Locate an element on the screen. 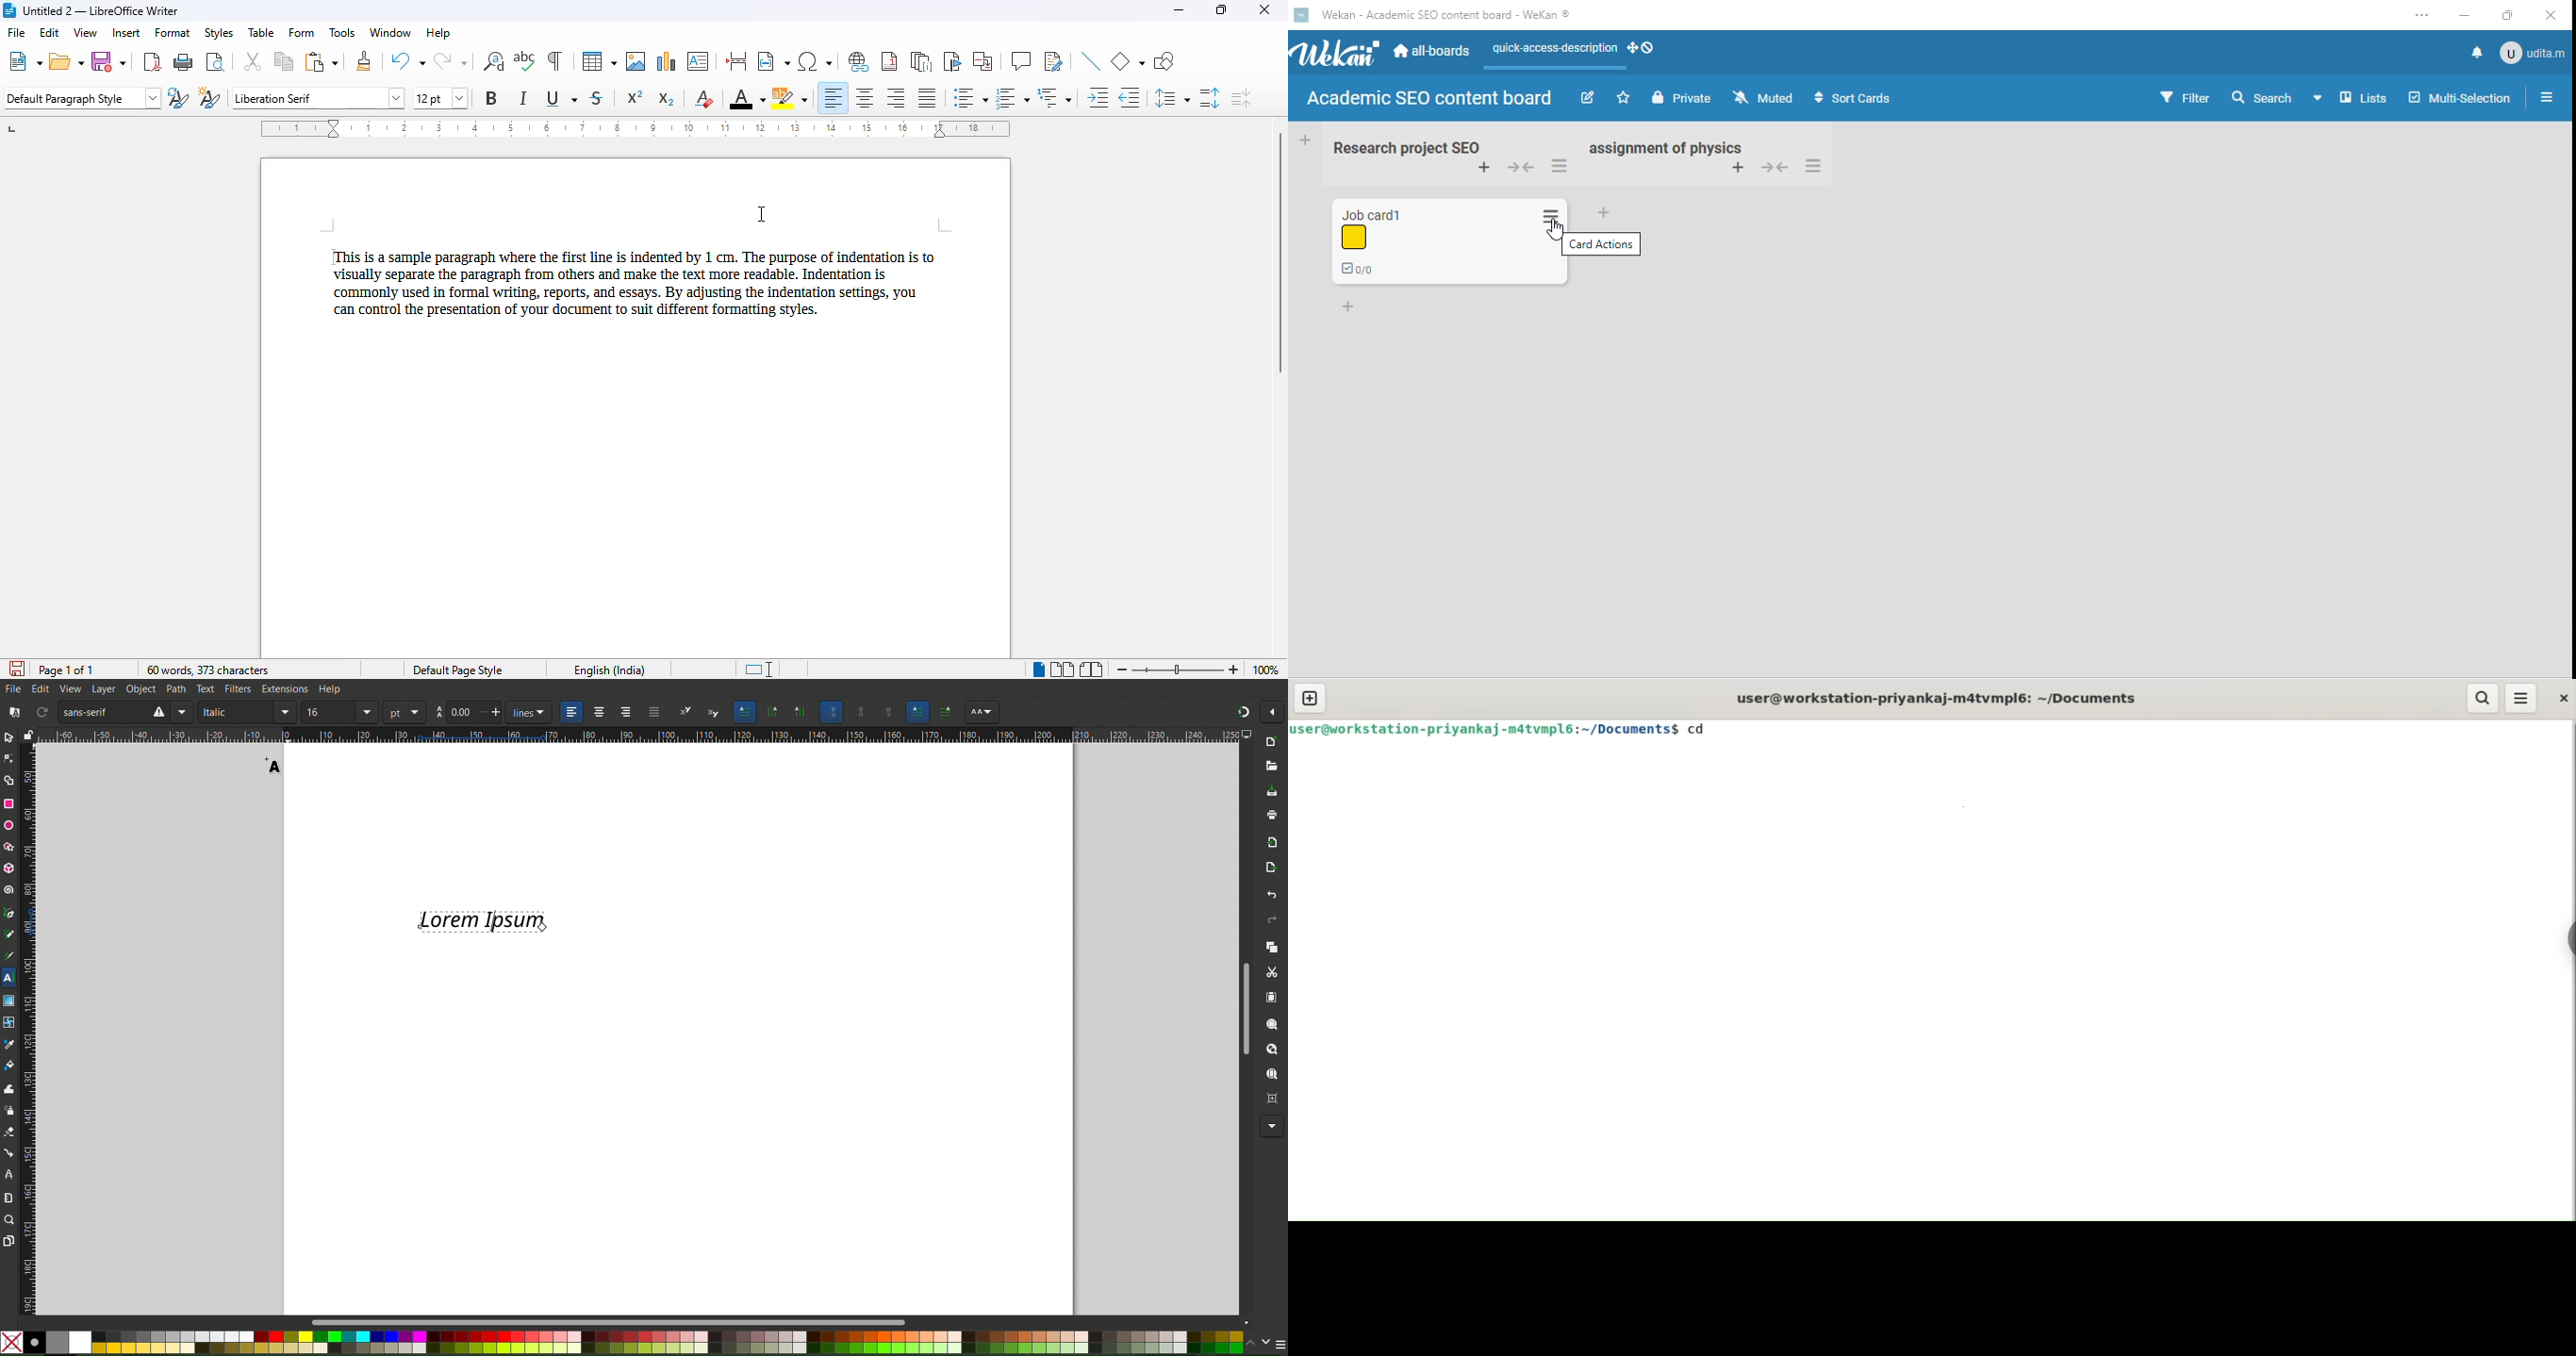  ruler is located at coordinates (636, 128).